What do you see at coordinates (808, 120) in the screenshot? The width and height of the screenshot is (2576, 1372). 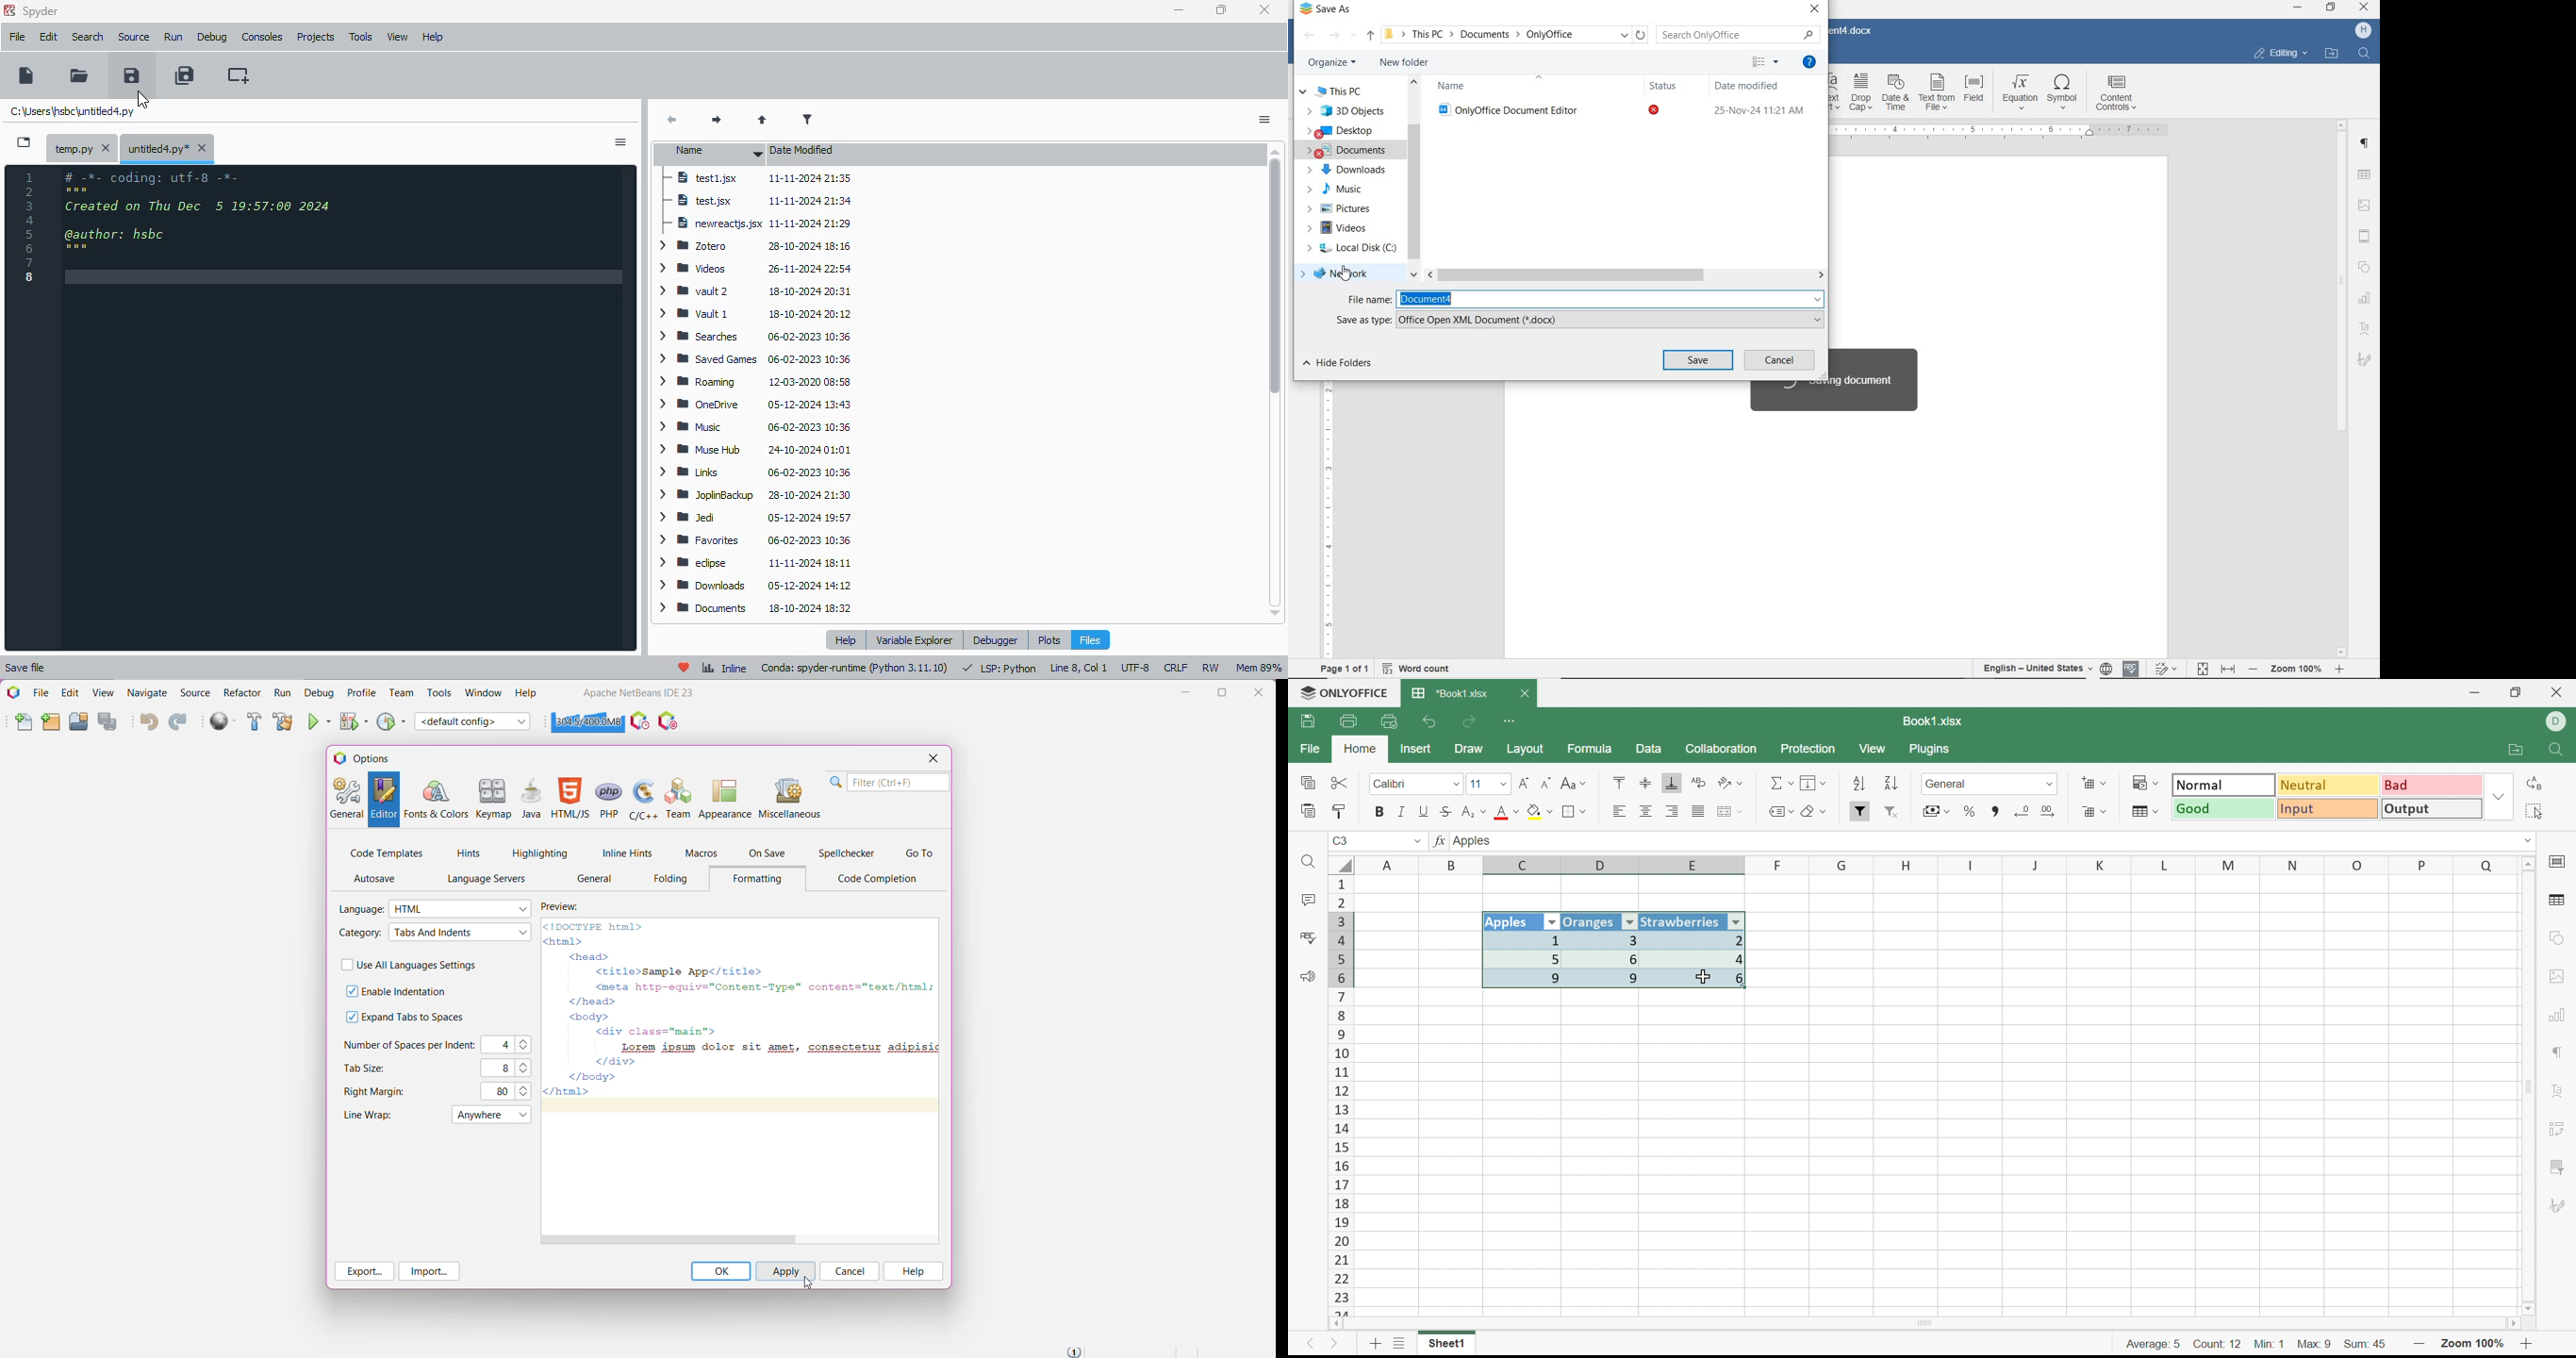 I see `filter filenames` at bounding box center [808, 120].